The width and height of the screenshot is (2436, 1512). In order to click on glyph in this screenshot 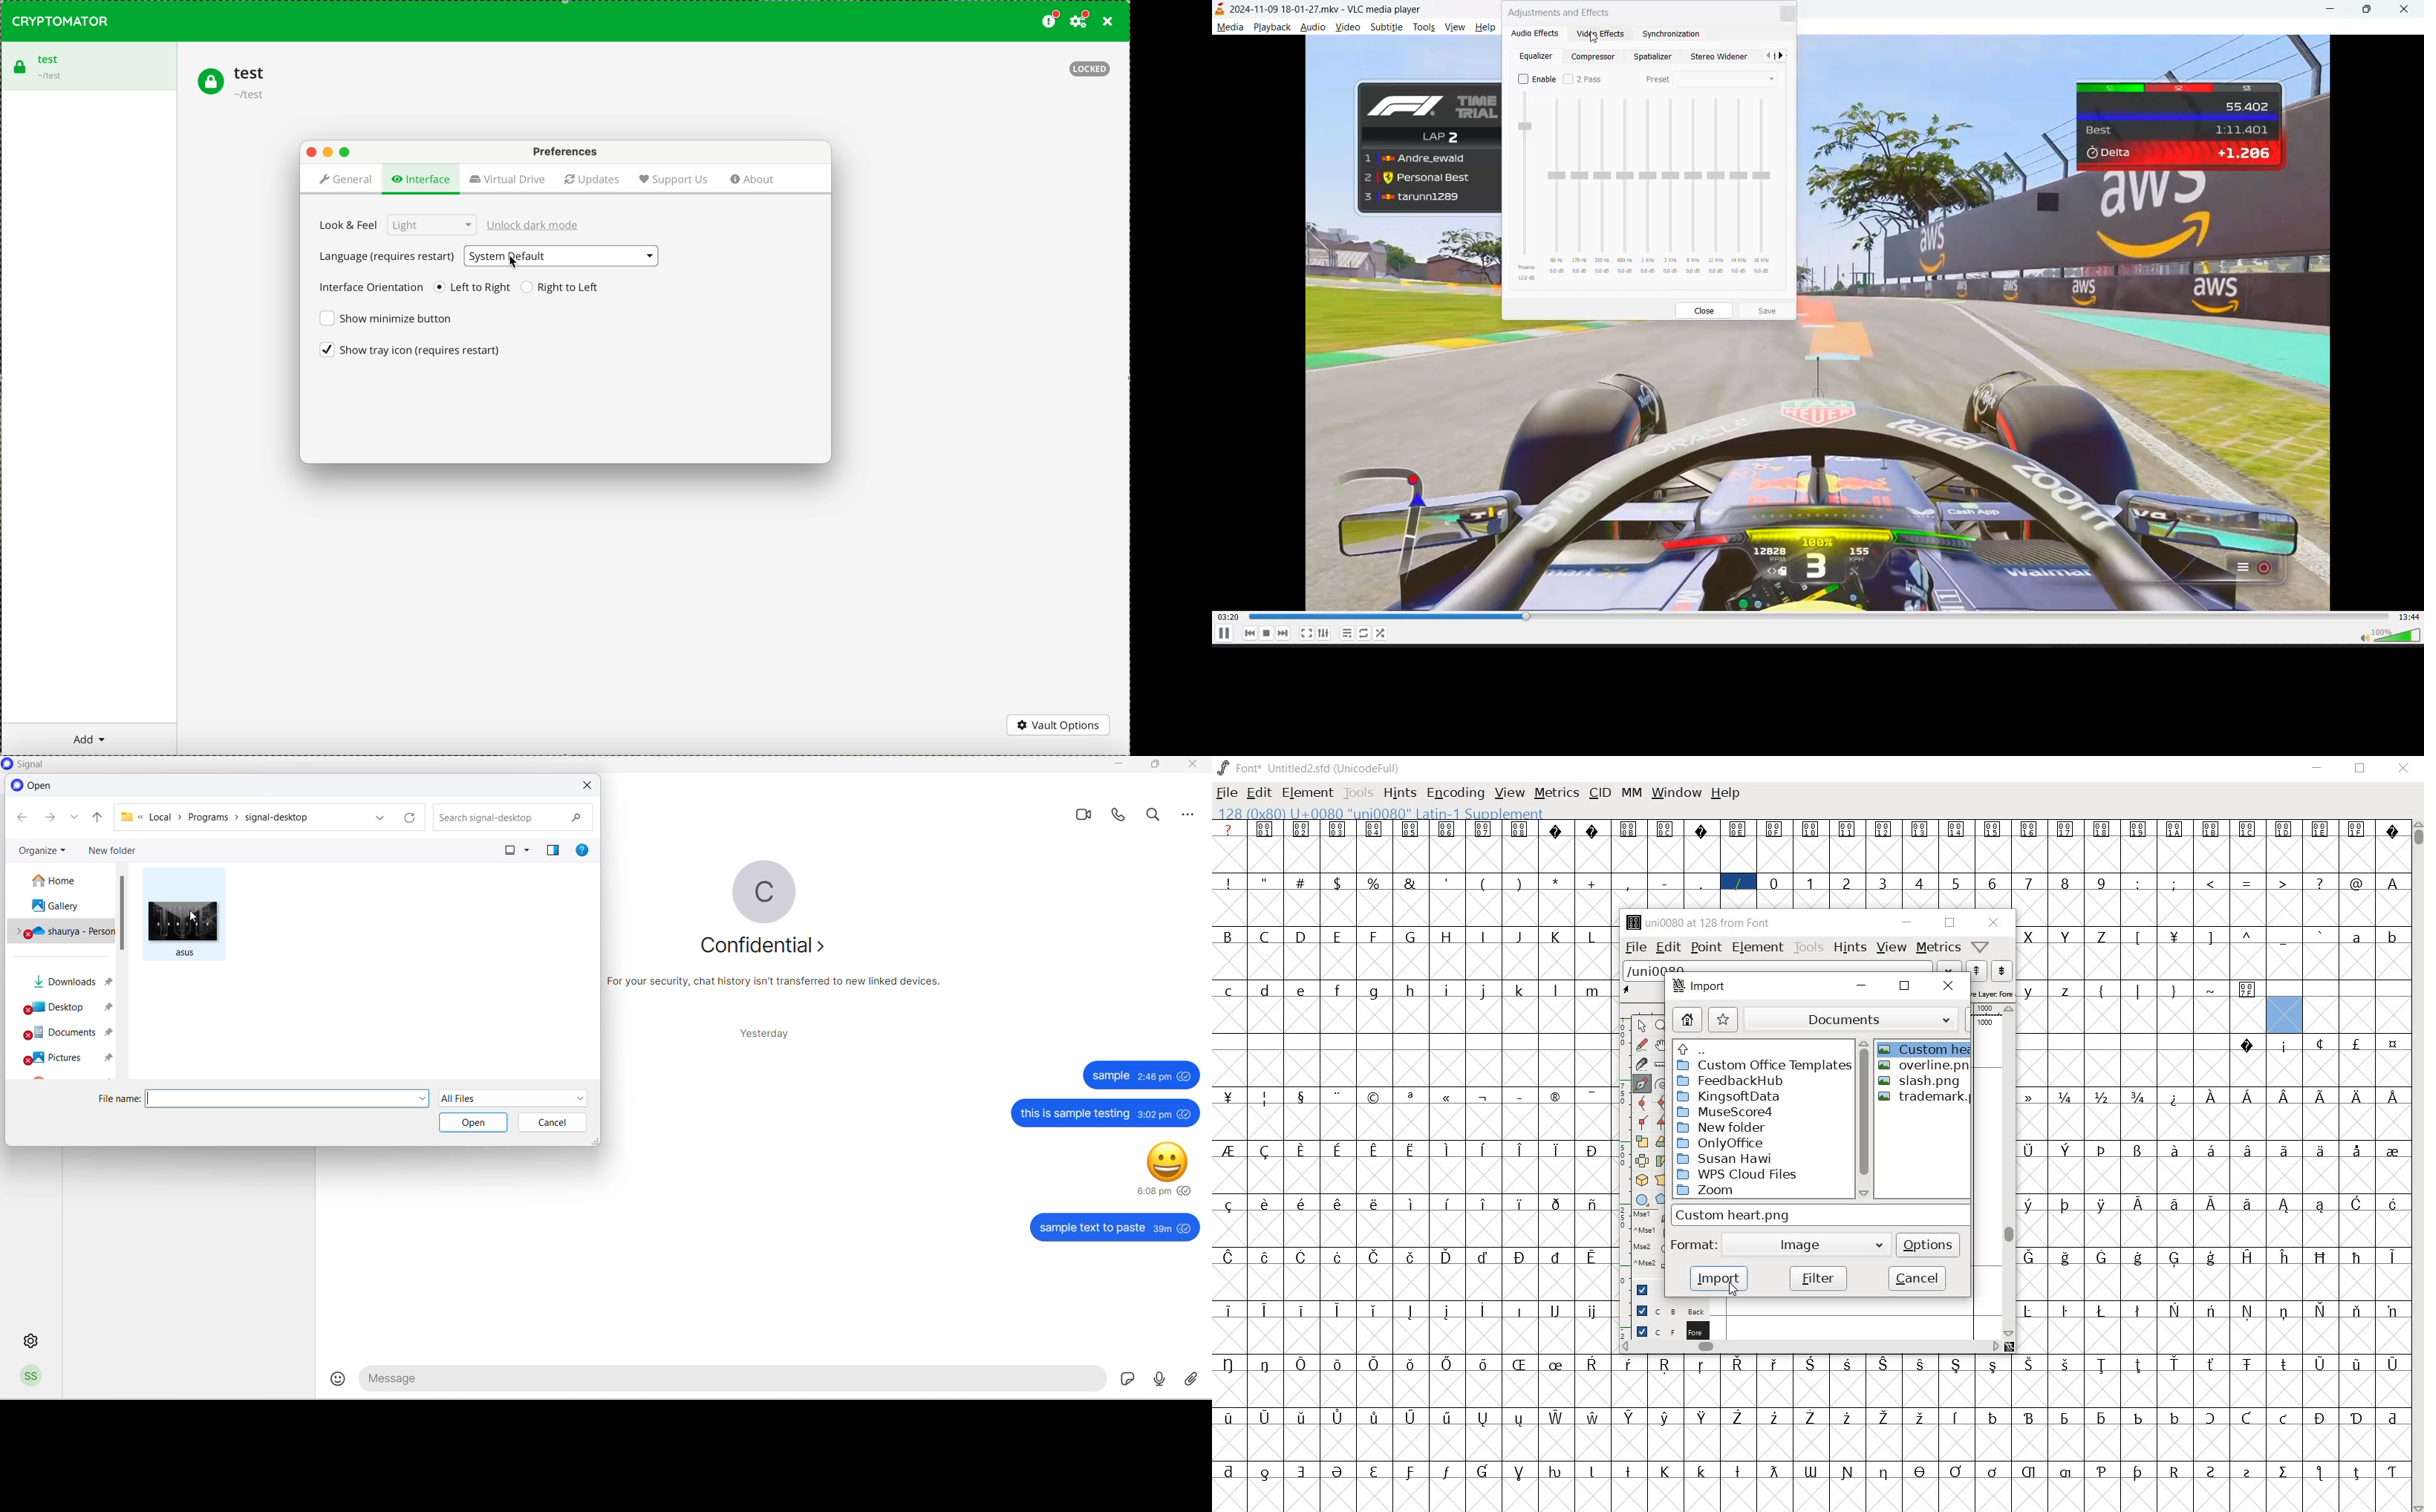, I will do `click(2211, 1258)`.